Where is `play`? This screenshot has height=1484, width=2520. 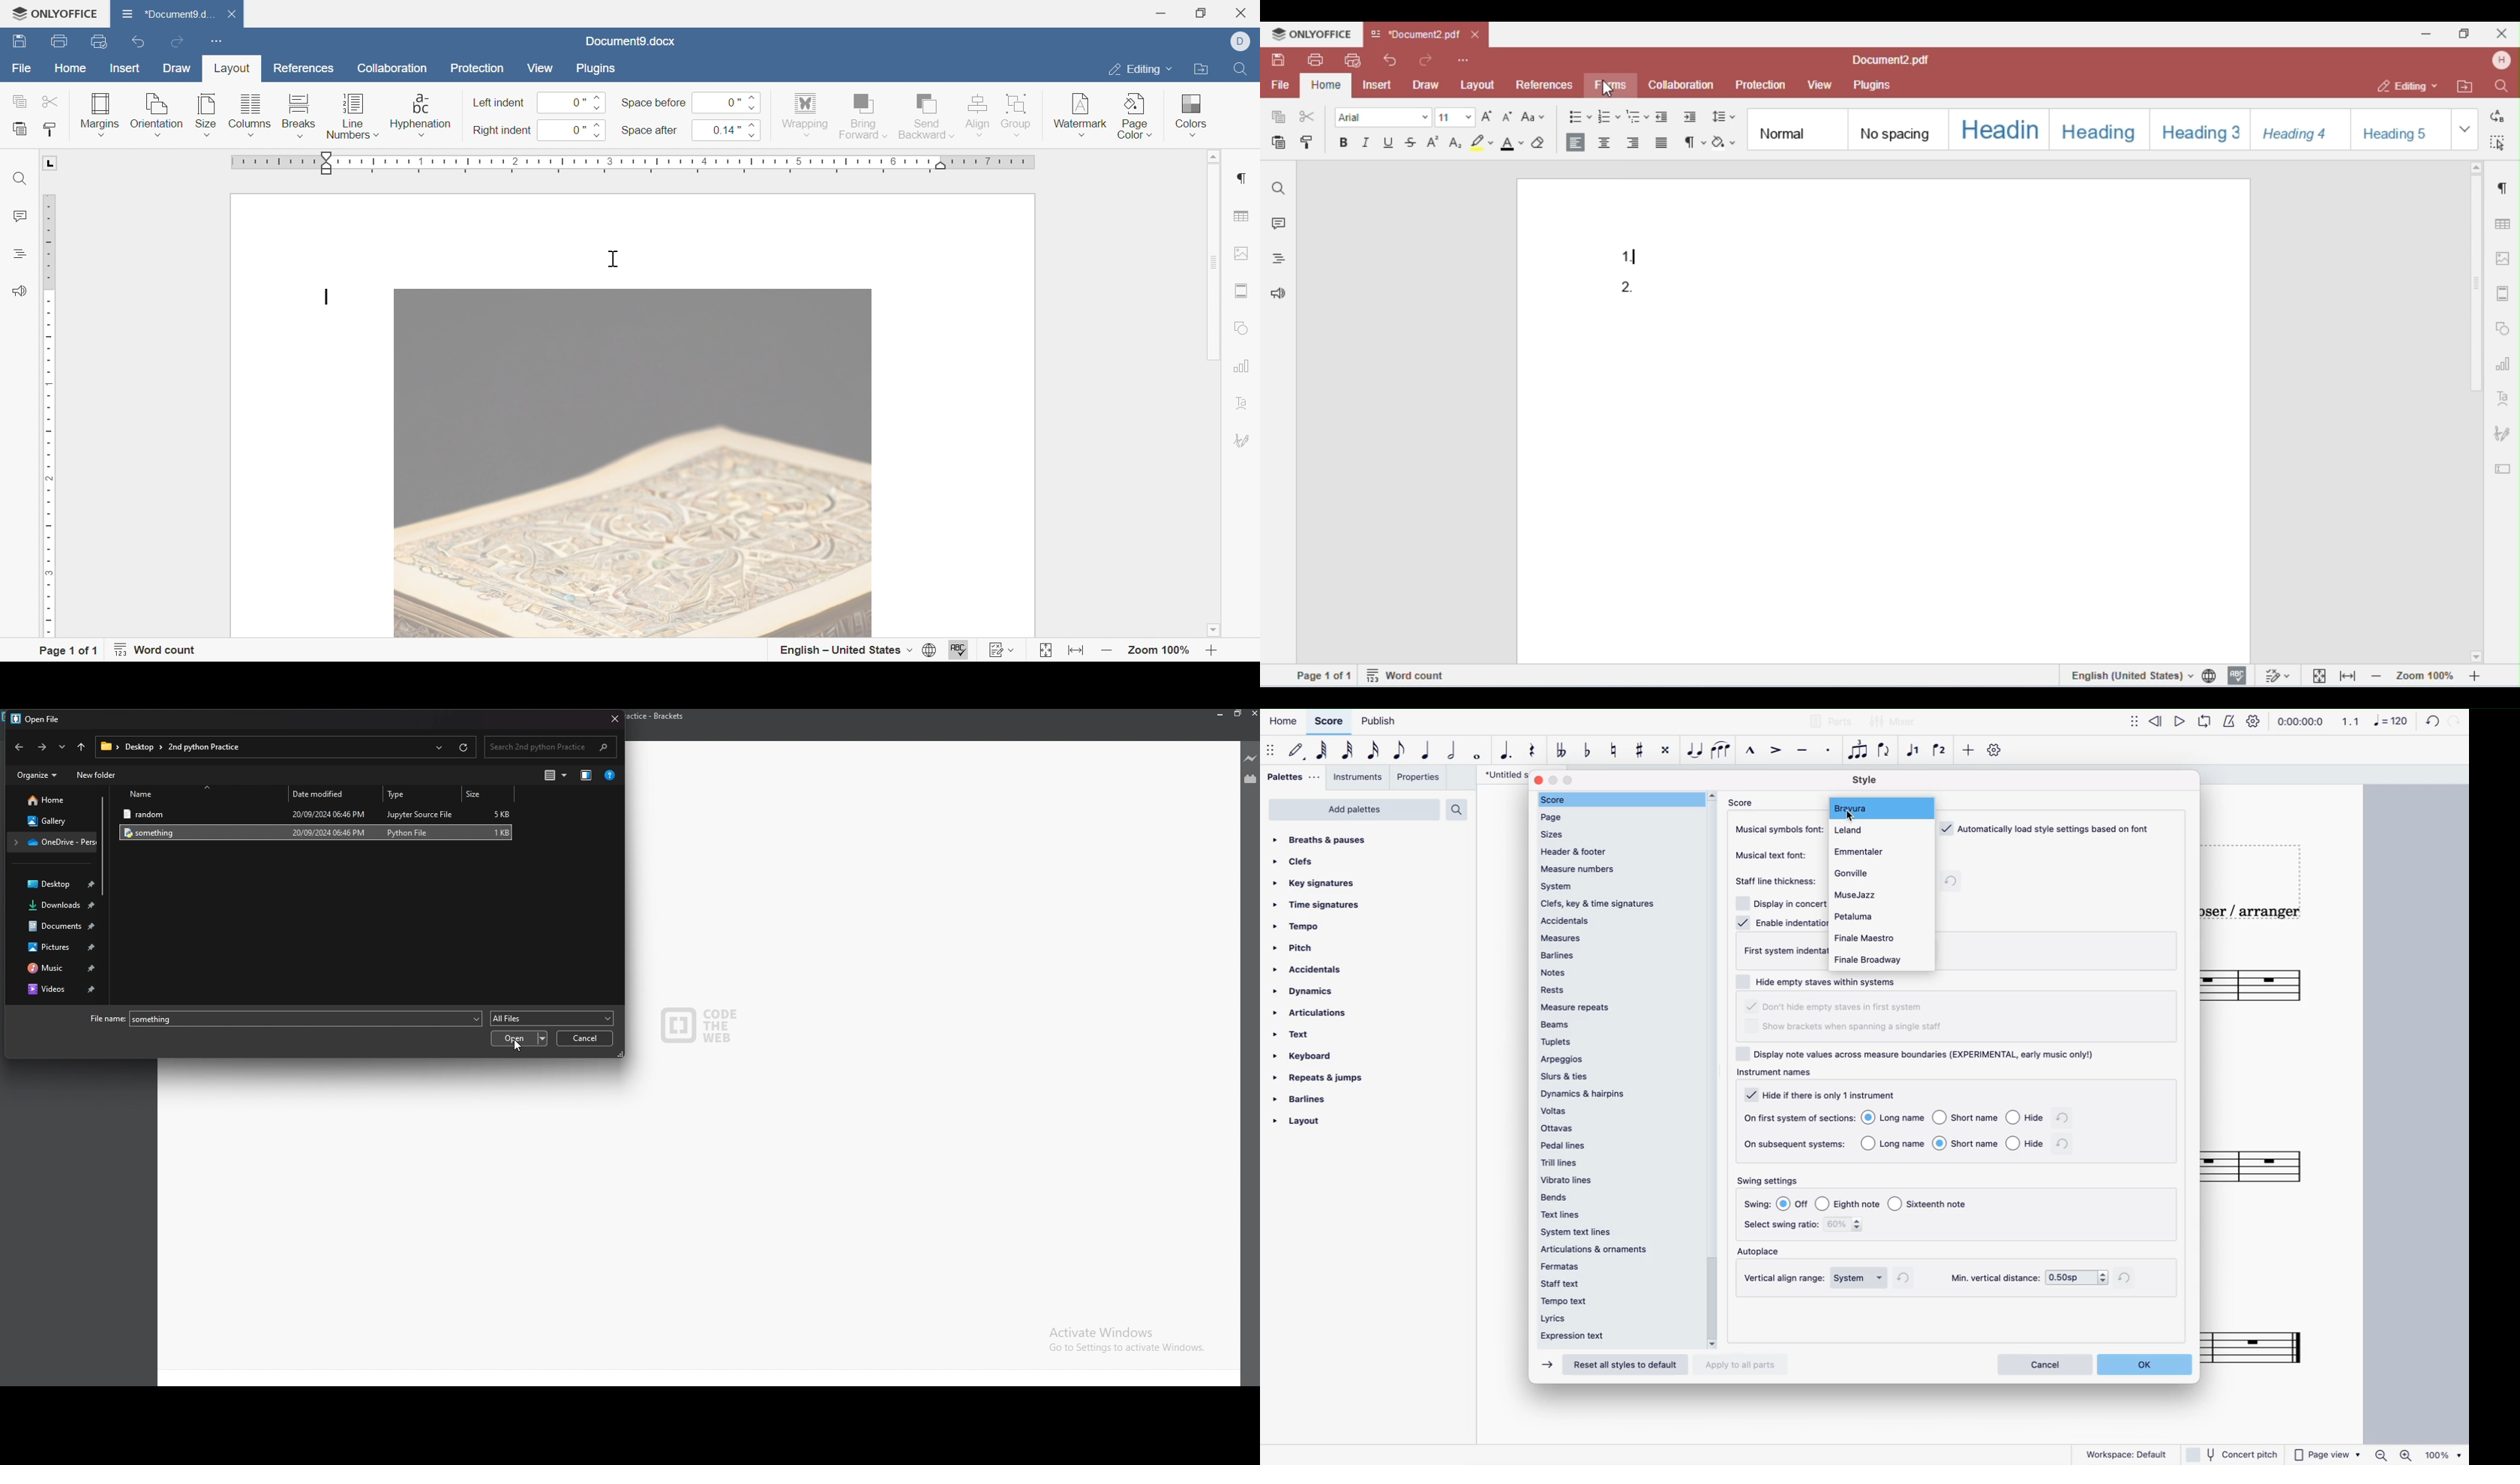
play is located at coordinates (2210, 718).